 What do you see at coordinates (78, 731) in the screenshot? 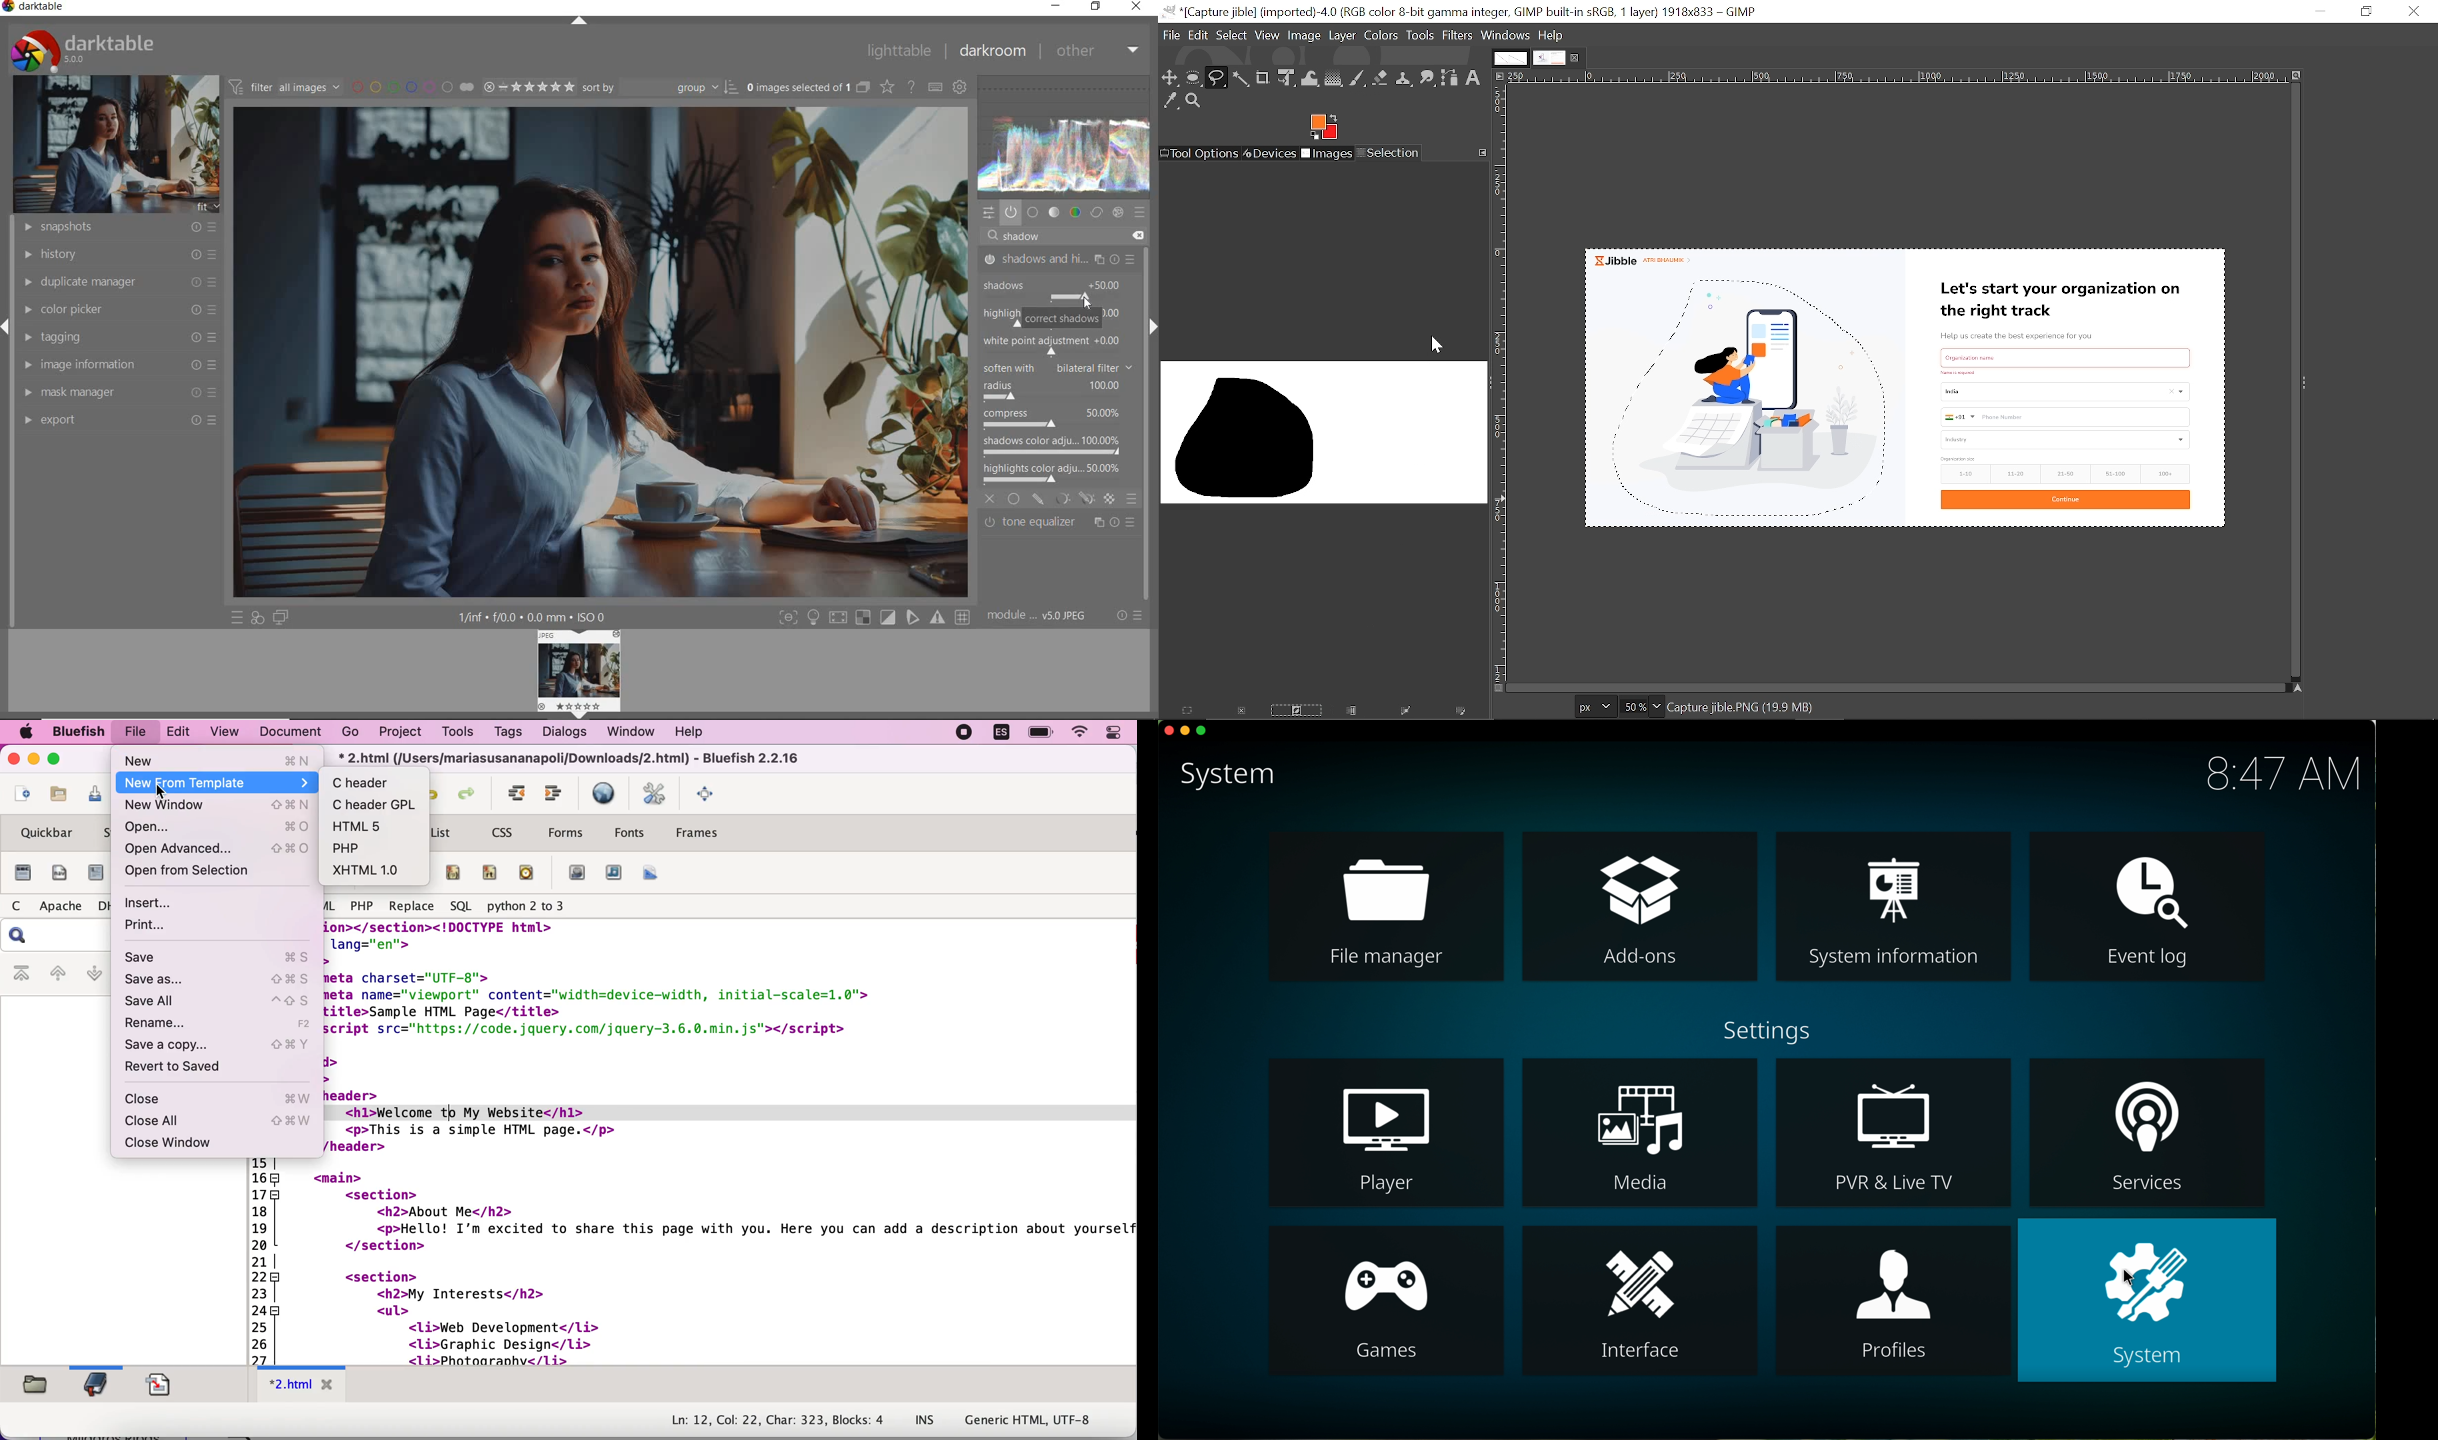
I see `Bluefish` at bounding box center [78, 731].